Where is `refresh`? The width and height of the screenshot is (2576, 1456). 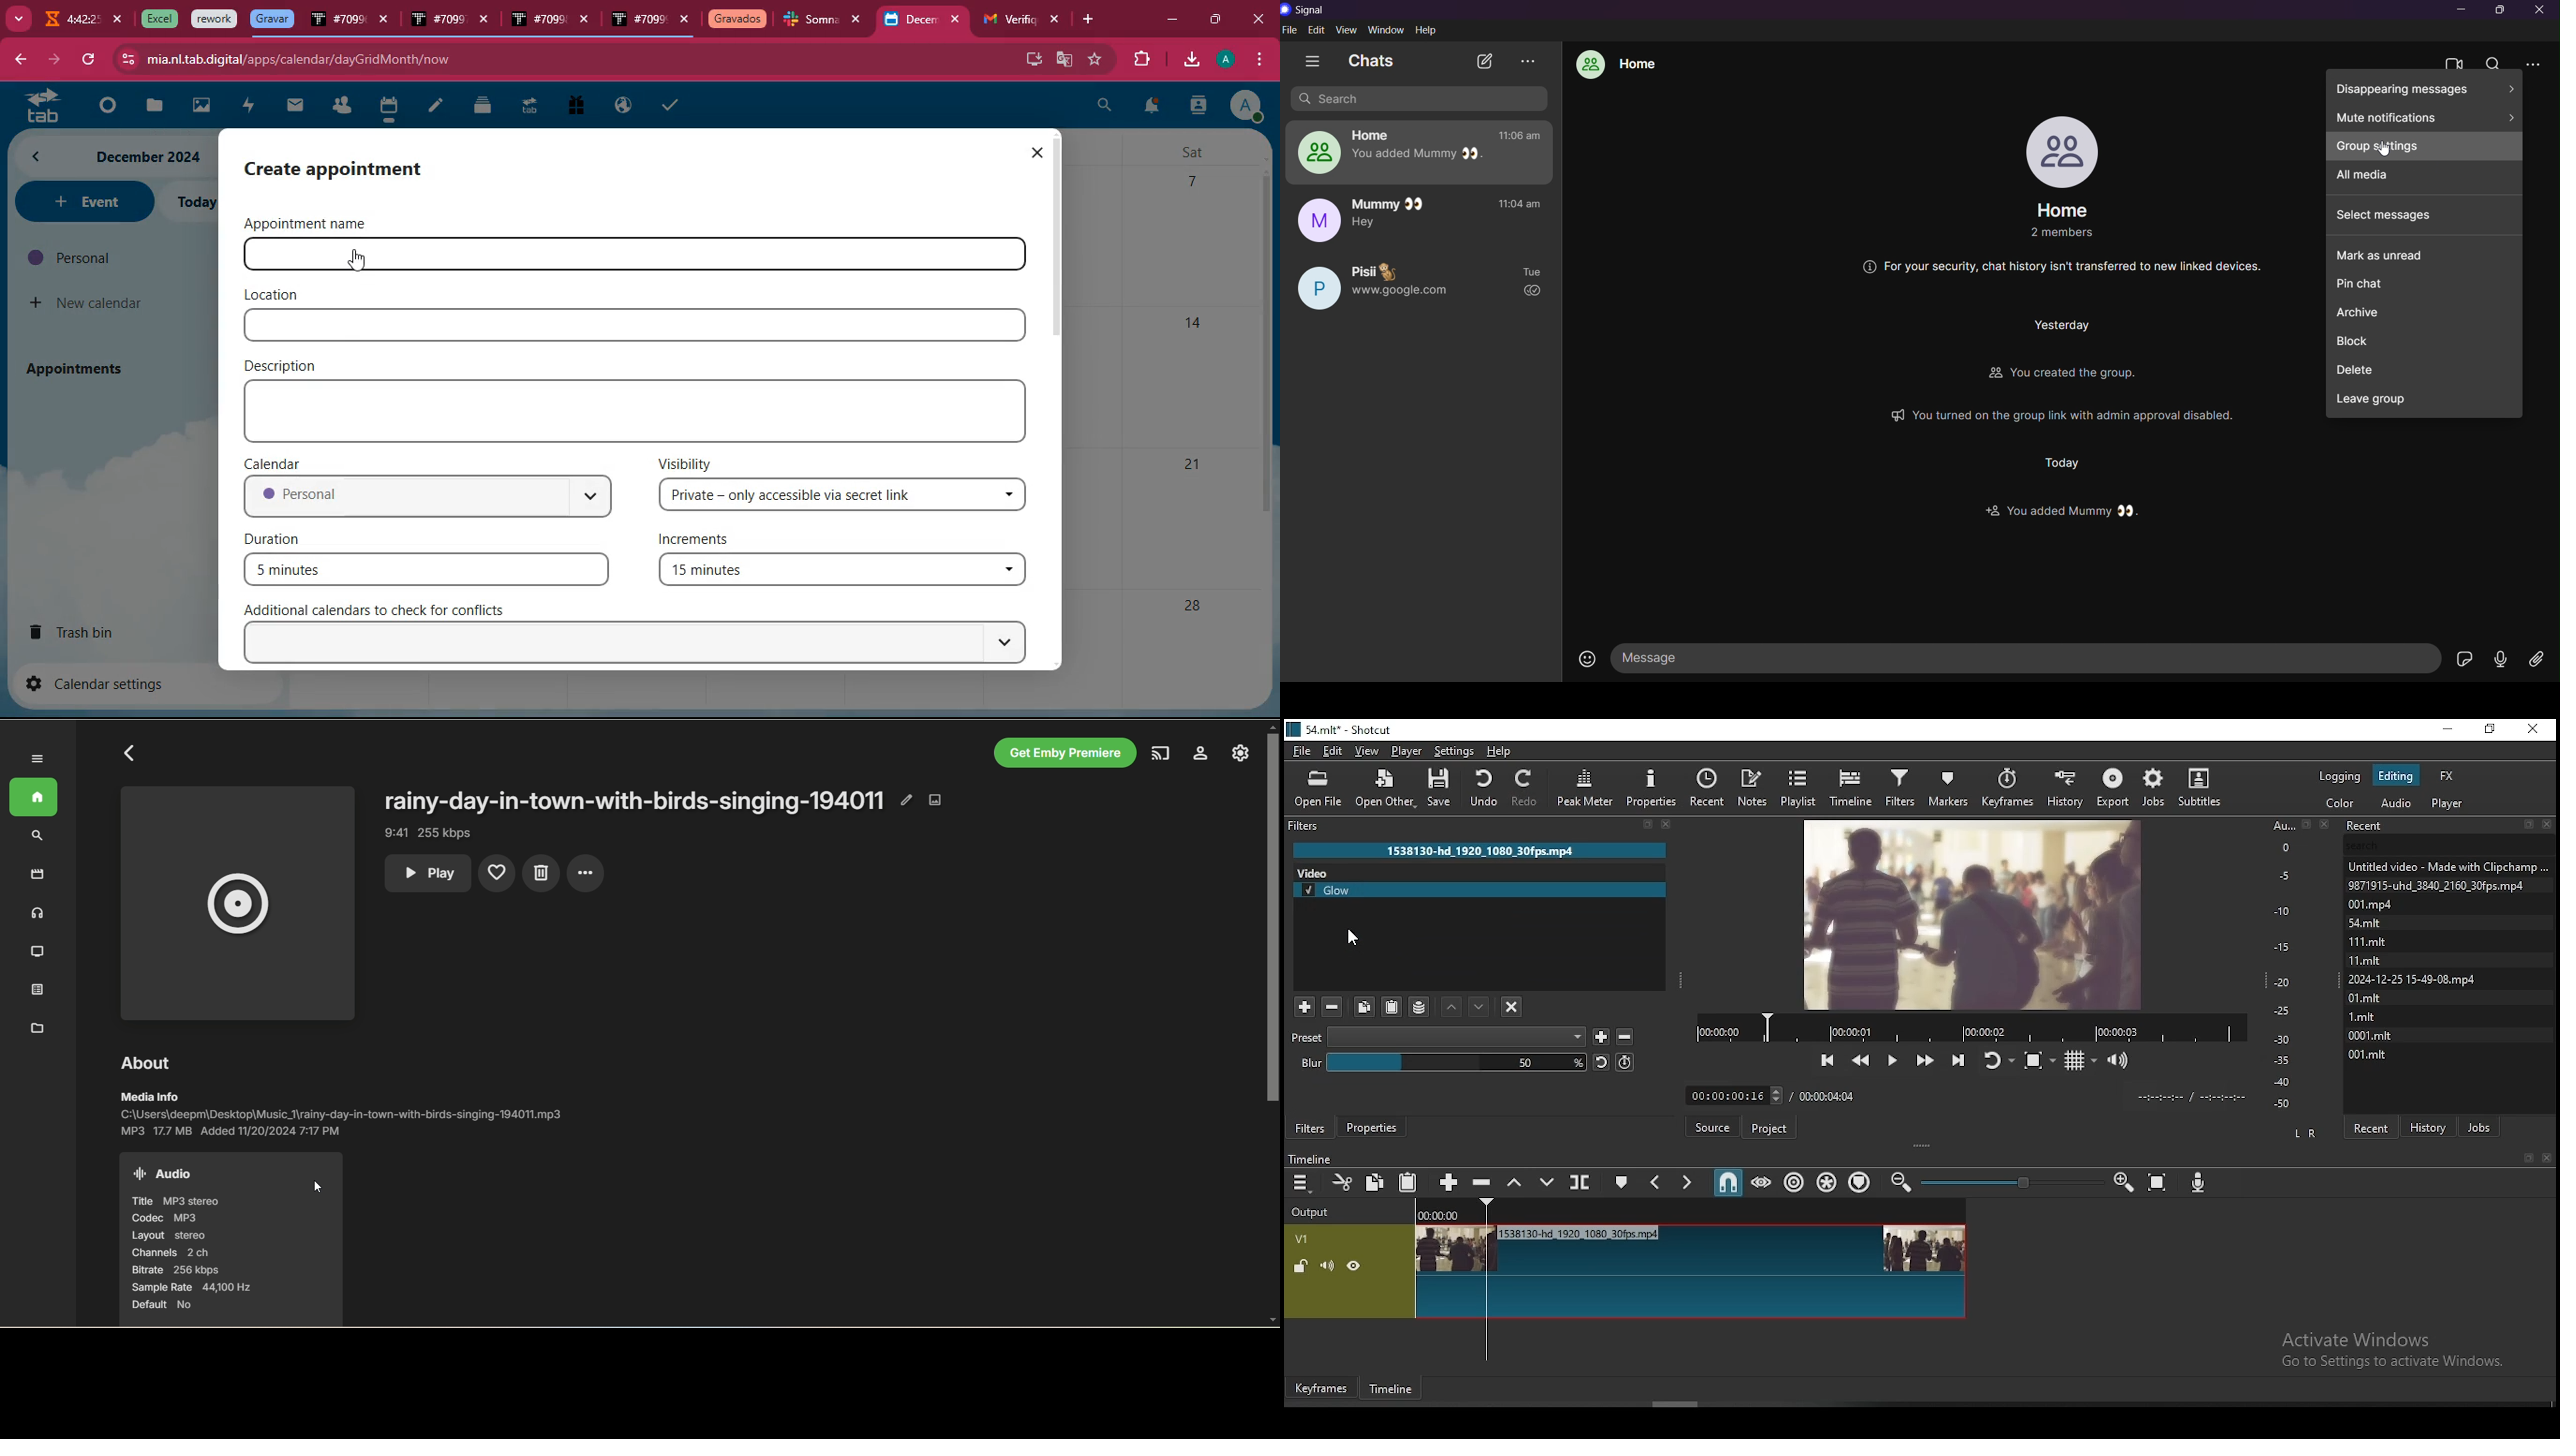
refresh is located at coordinates (88, 60).